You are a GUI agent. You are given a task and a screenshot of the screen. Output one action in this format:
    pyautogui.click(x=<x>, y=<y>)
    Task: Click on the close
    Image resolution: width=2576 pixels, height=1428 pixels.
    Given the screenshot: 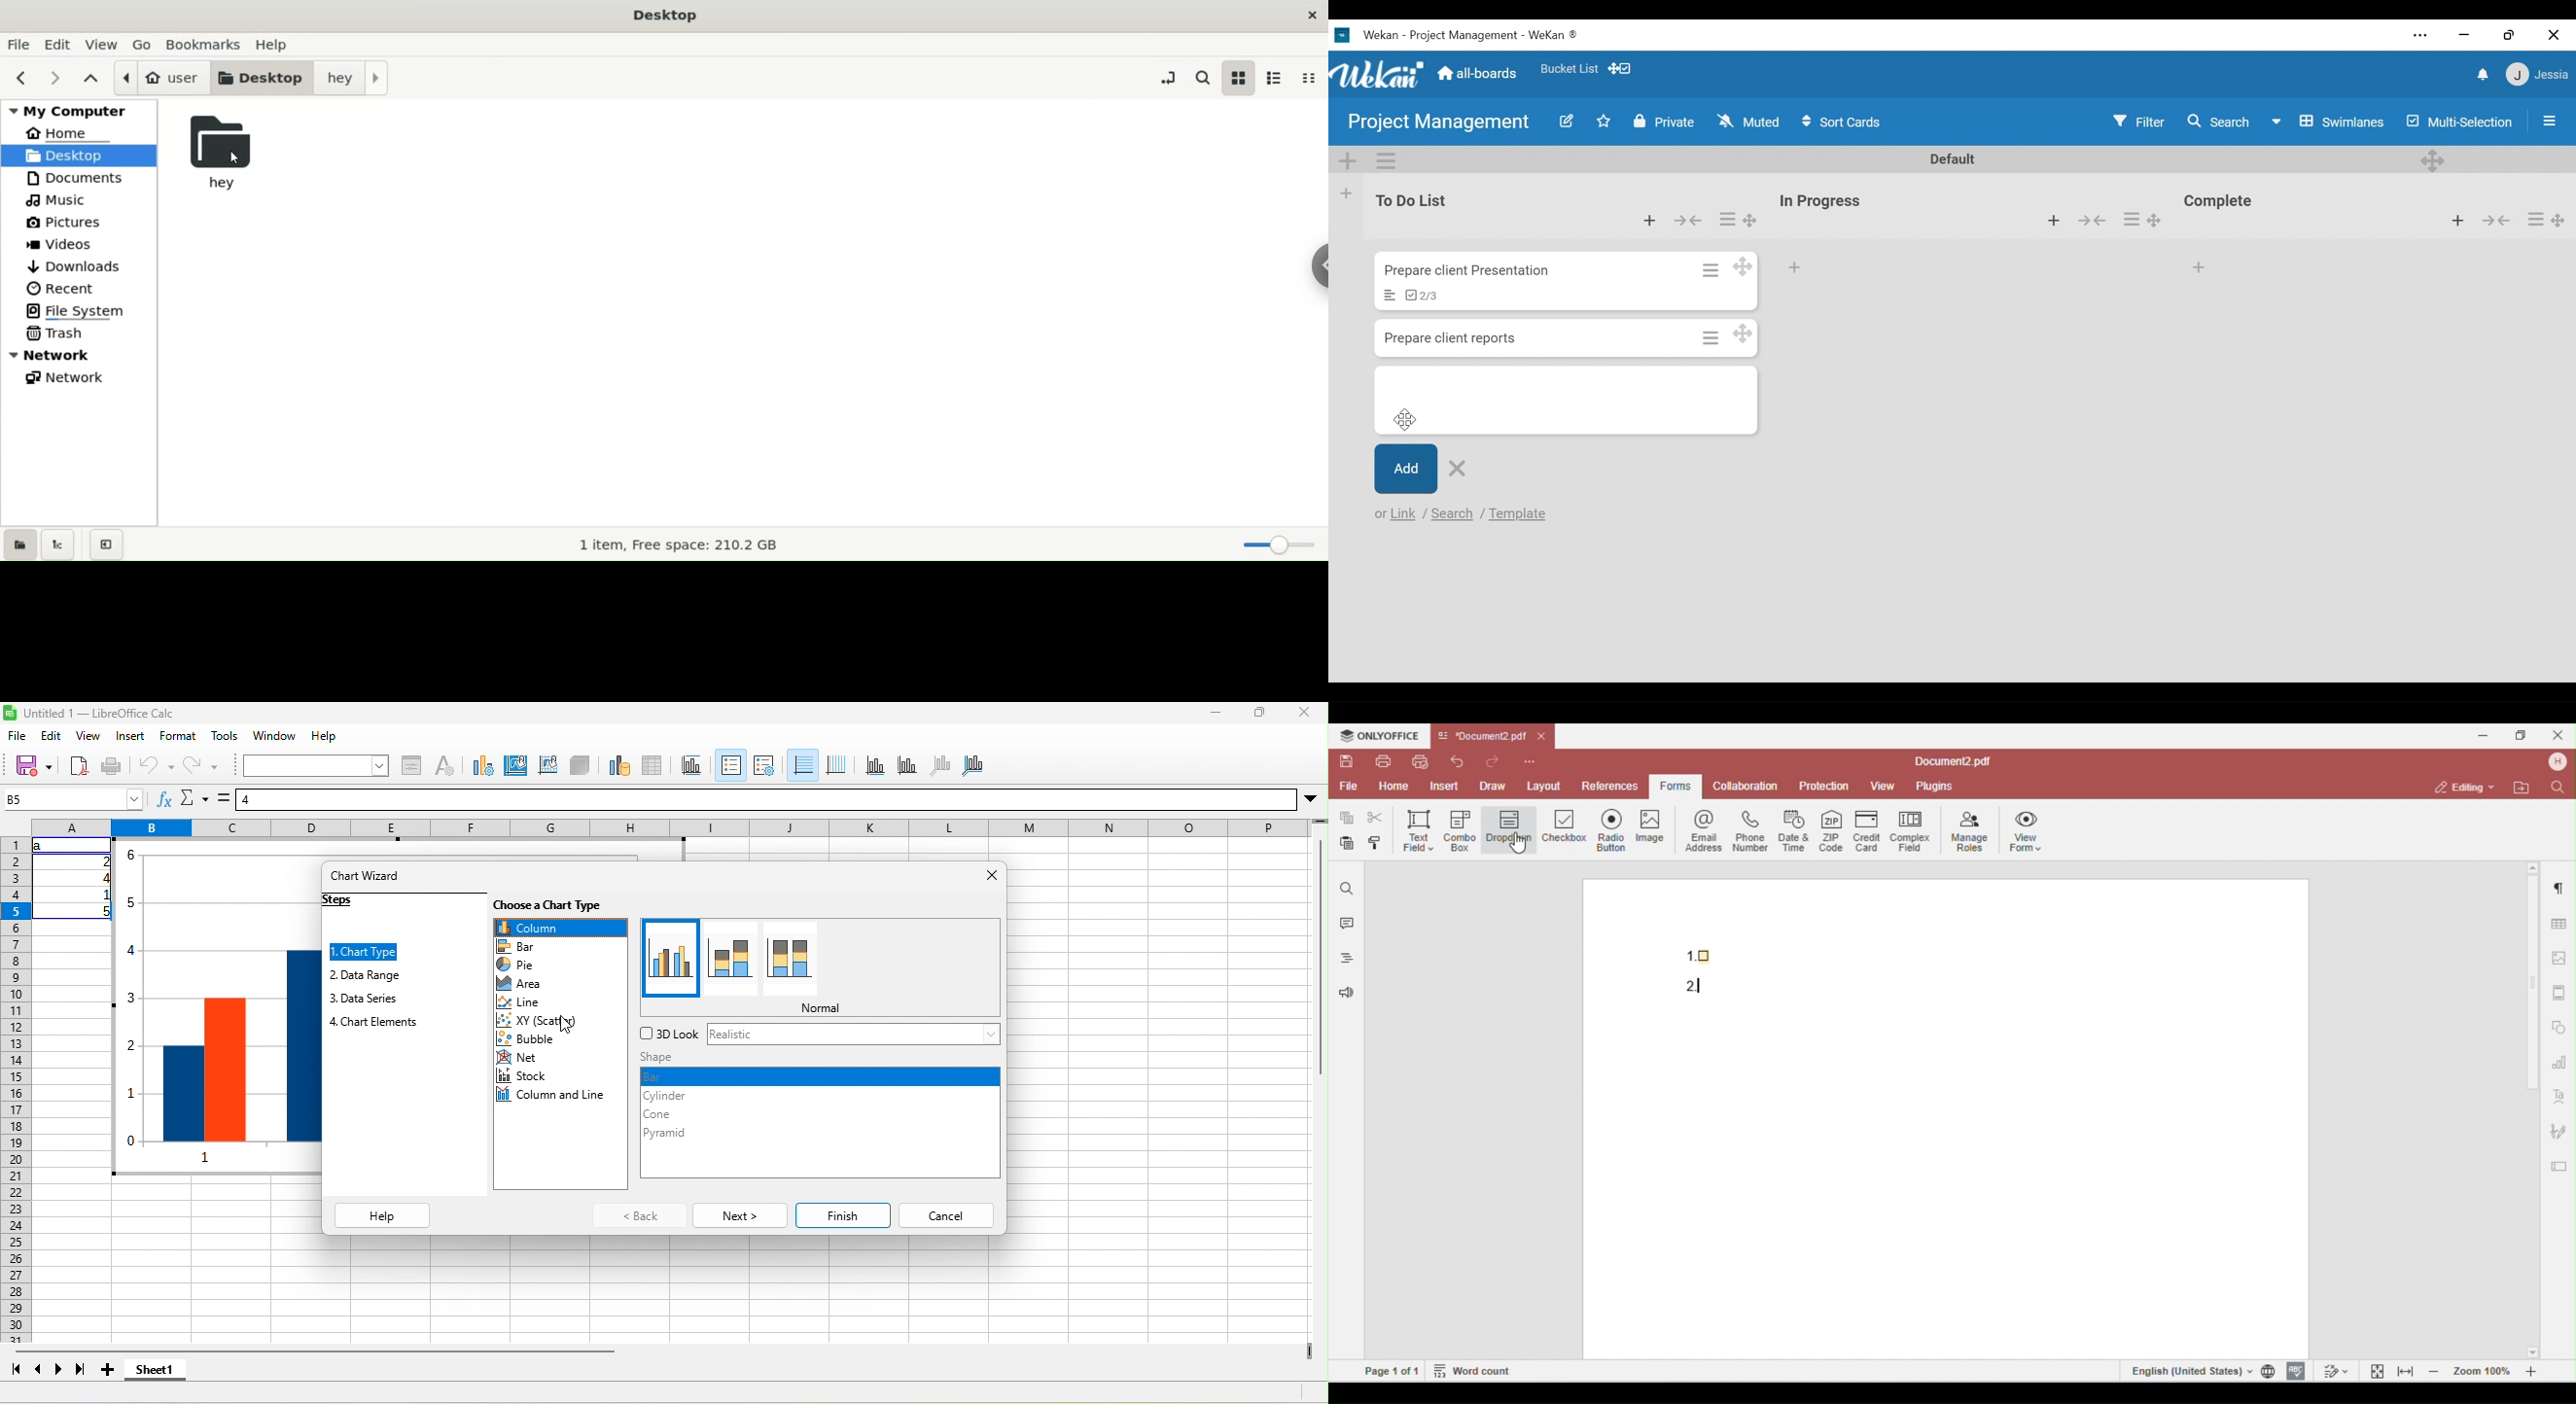 What is the action you would take?
    pyautogui.click(x=1309, y=14)
    